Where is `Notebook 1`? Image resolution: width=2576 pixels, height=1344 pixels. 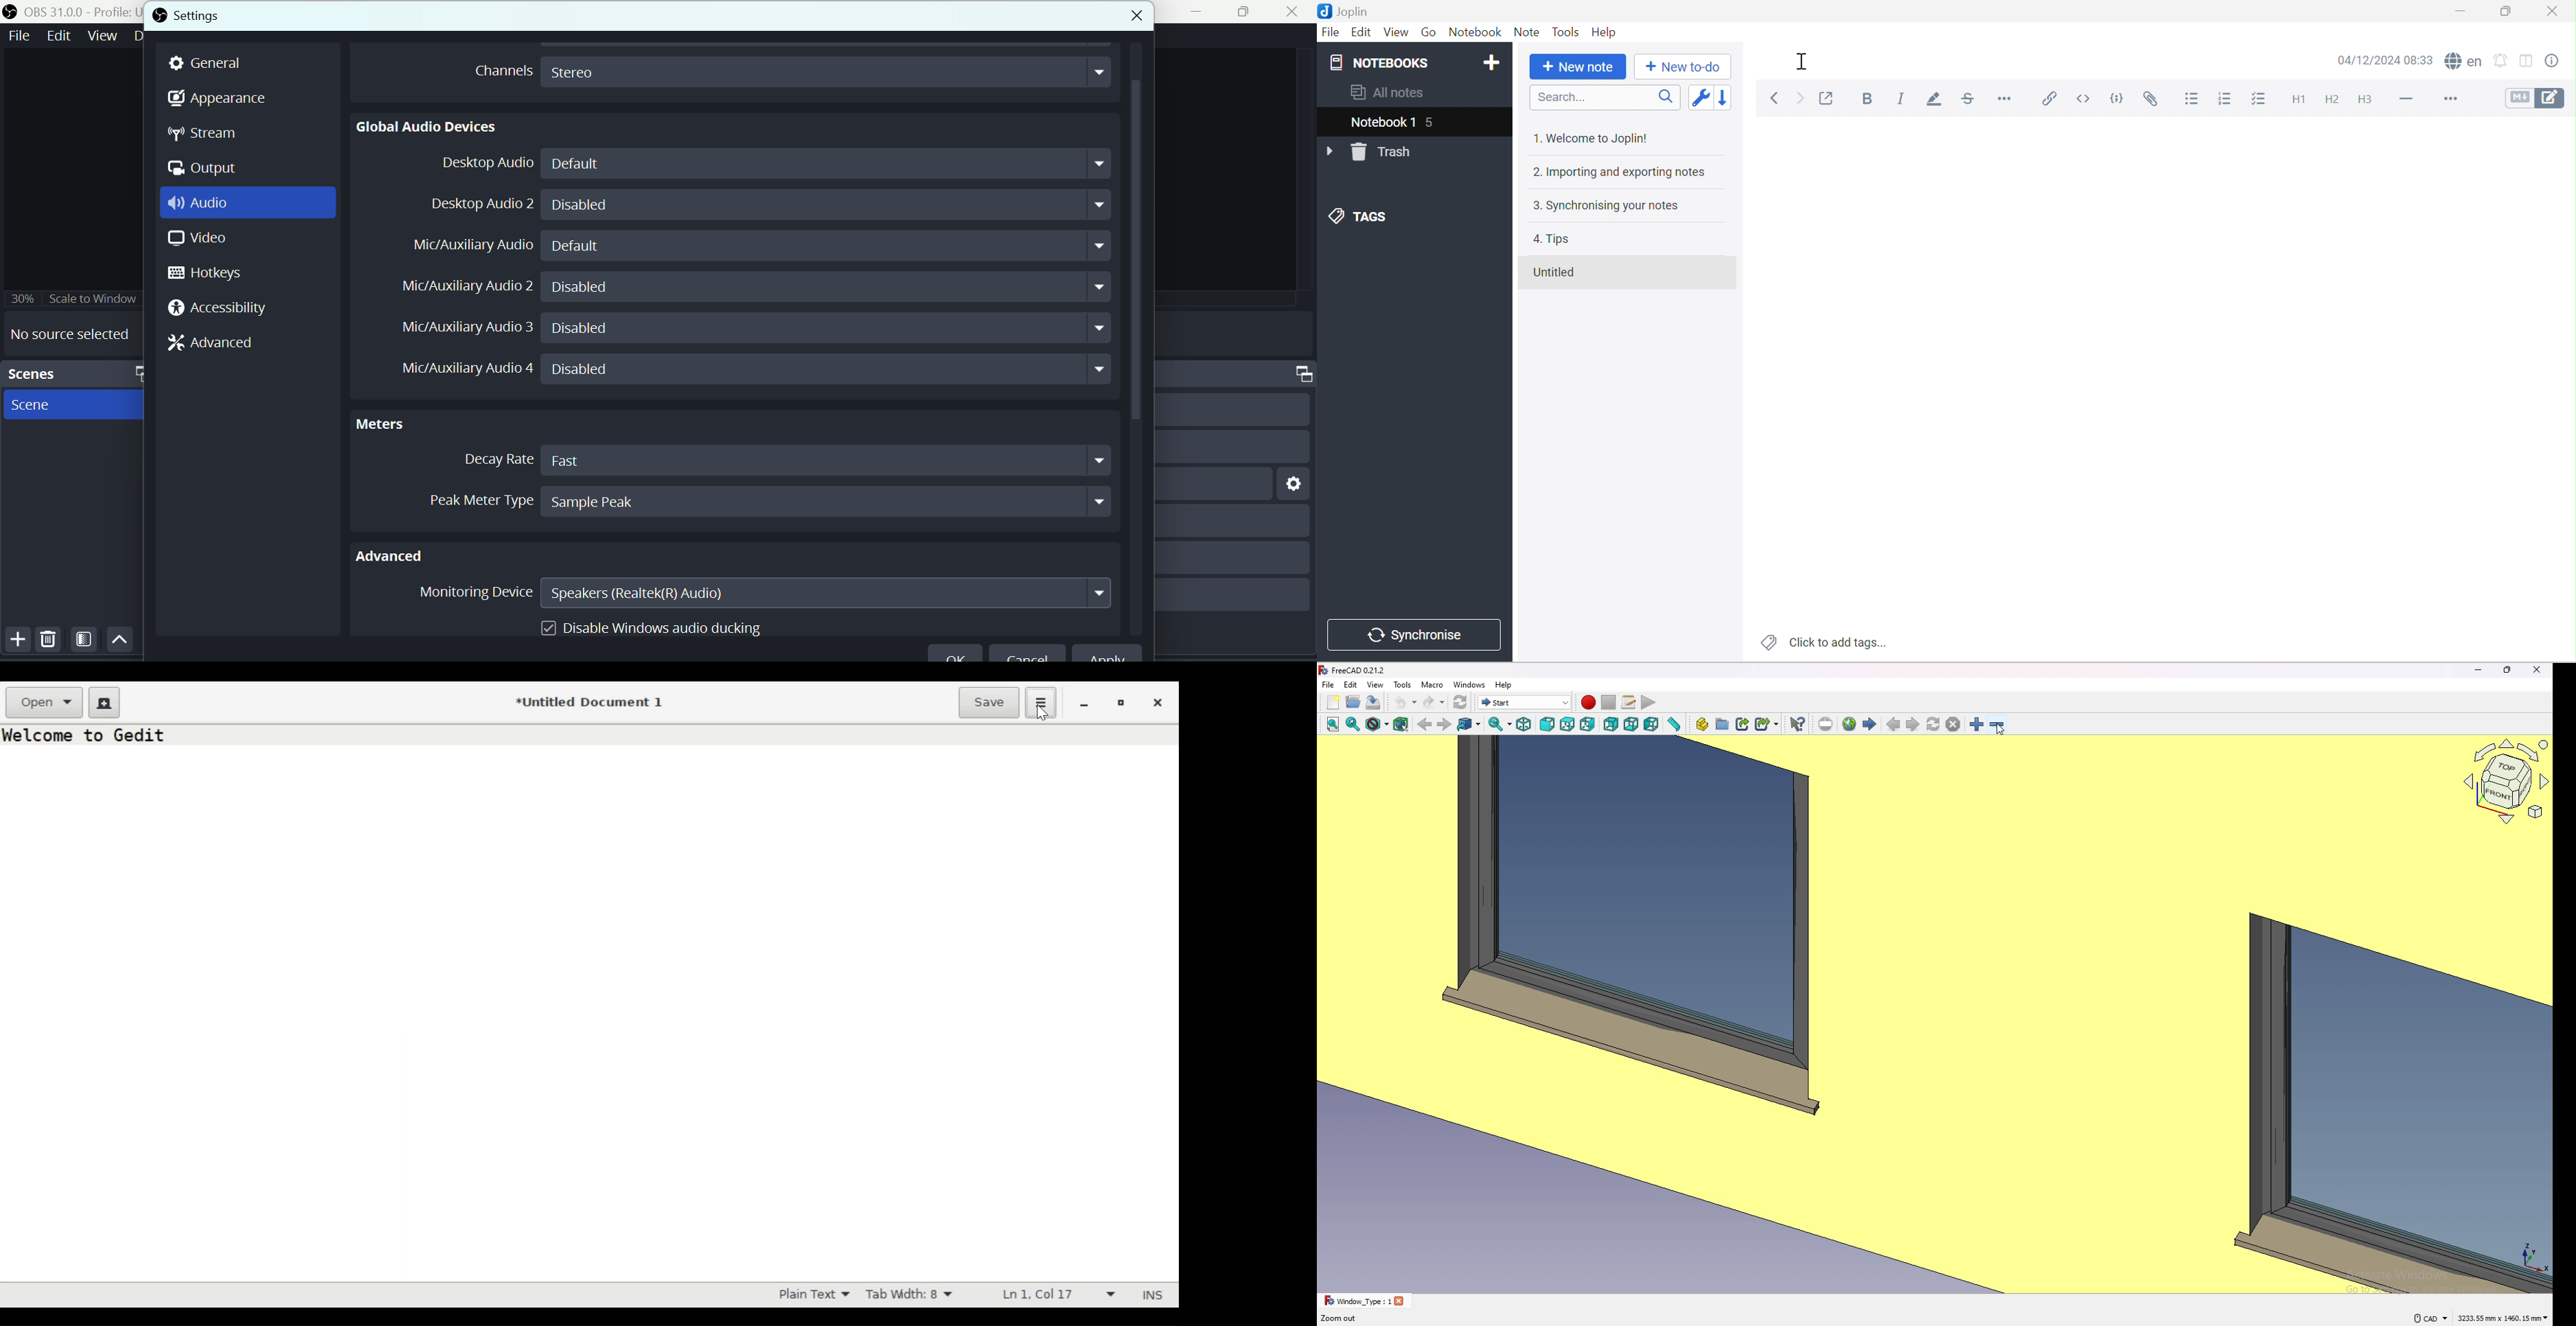
Notebook 1 is located at coordinates (1381, 124).